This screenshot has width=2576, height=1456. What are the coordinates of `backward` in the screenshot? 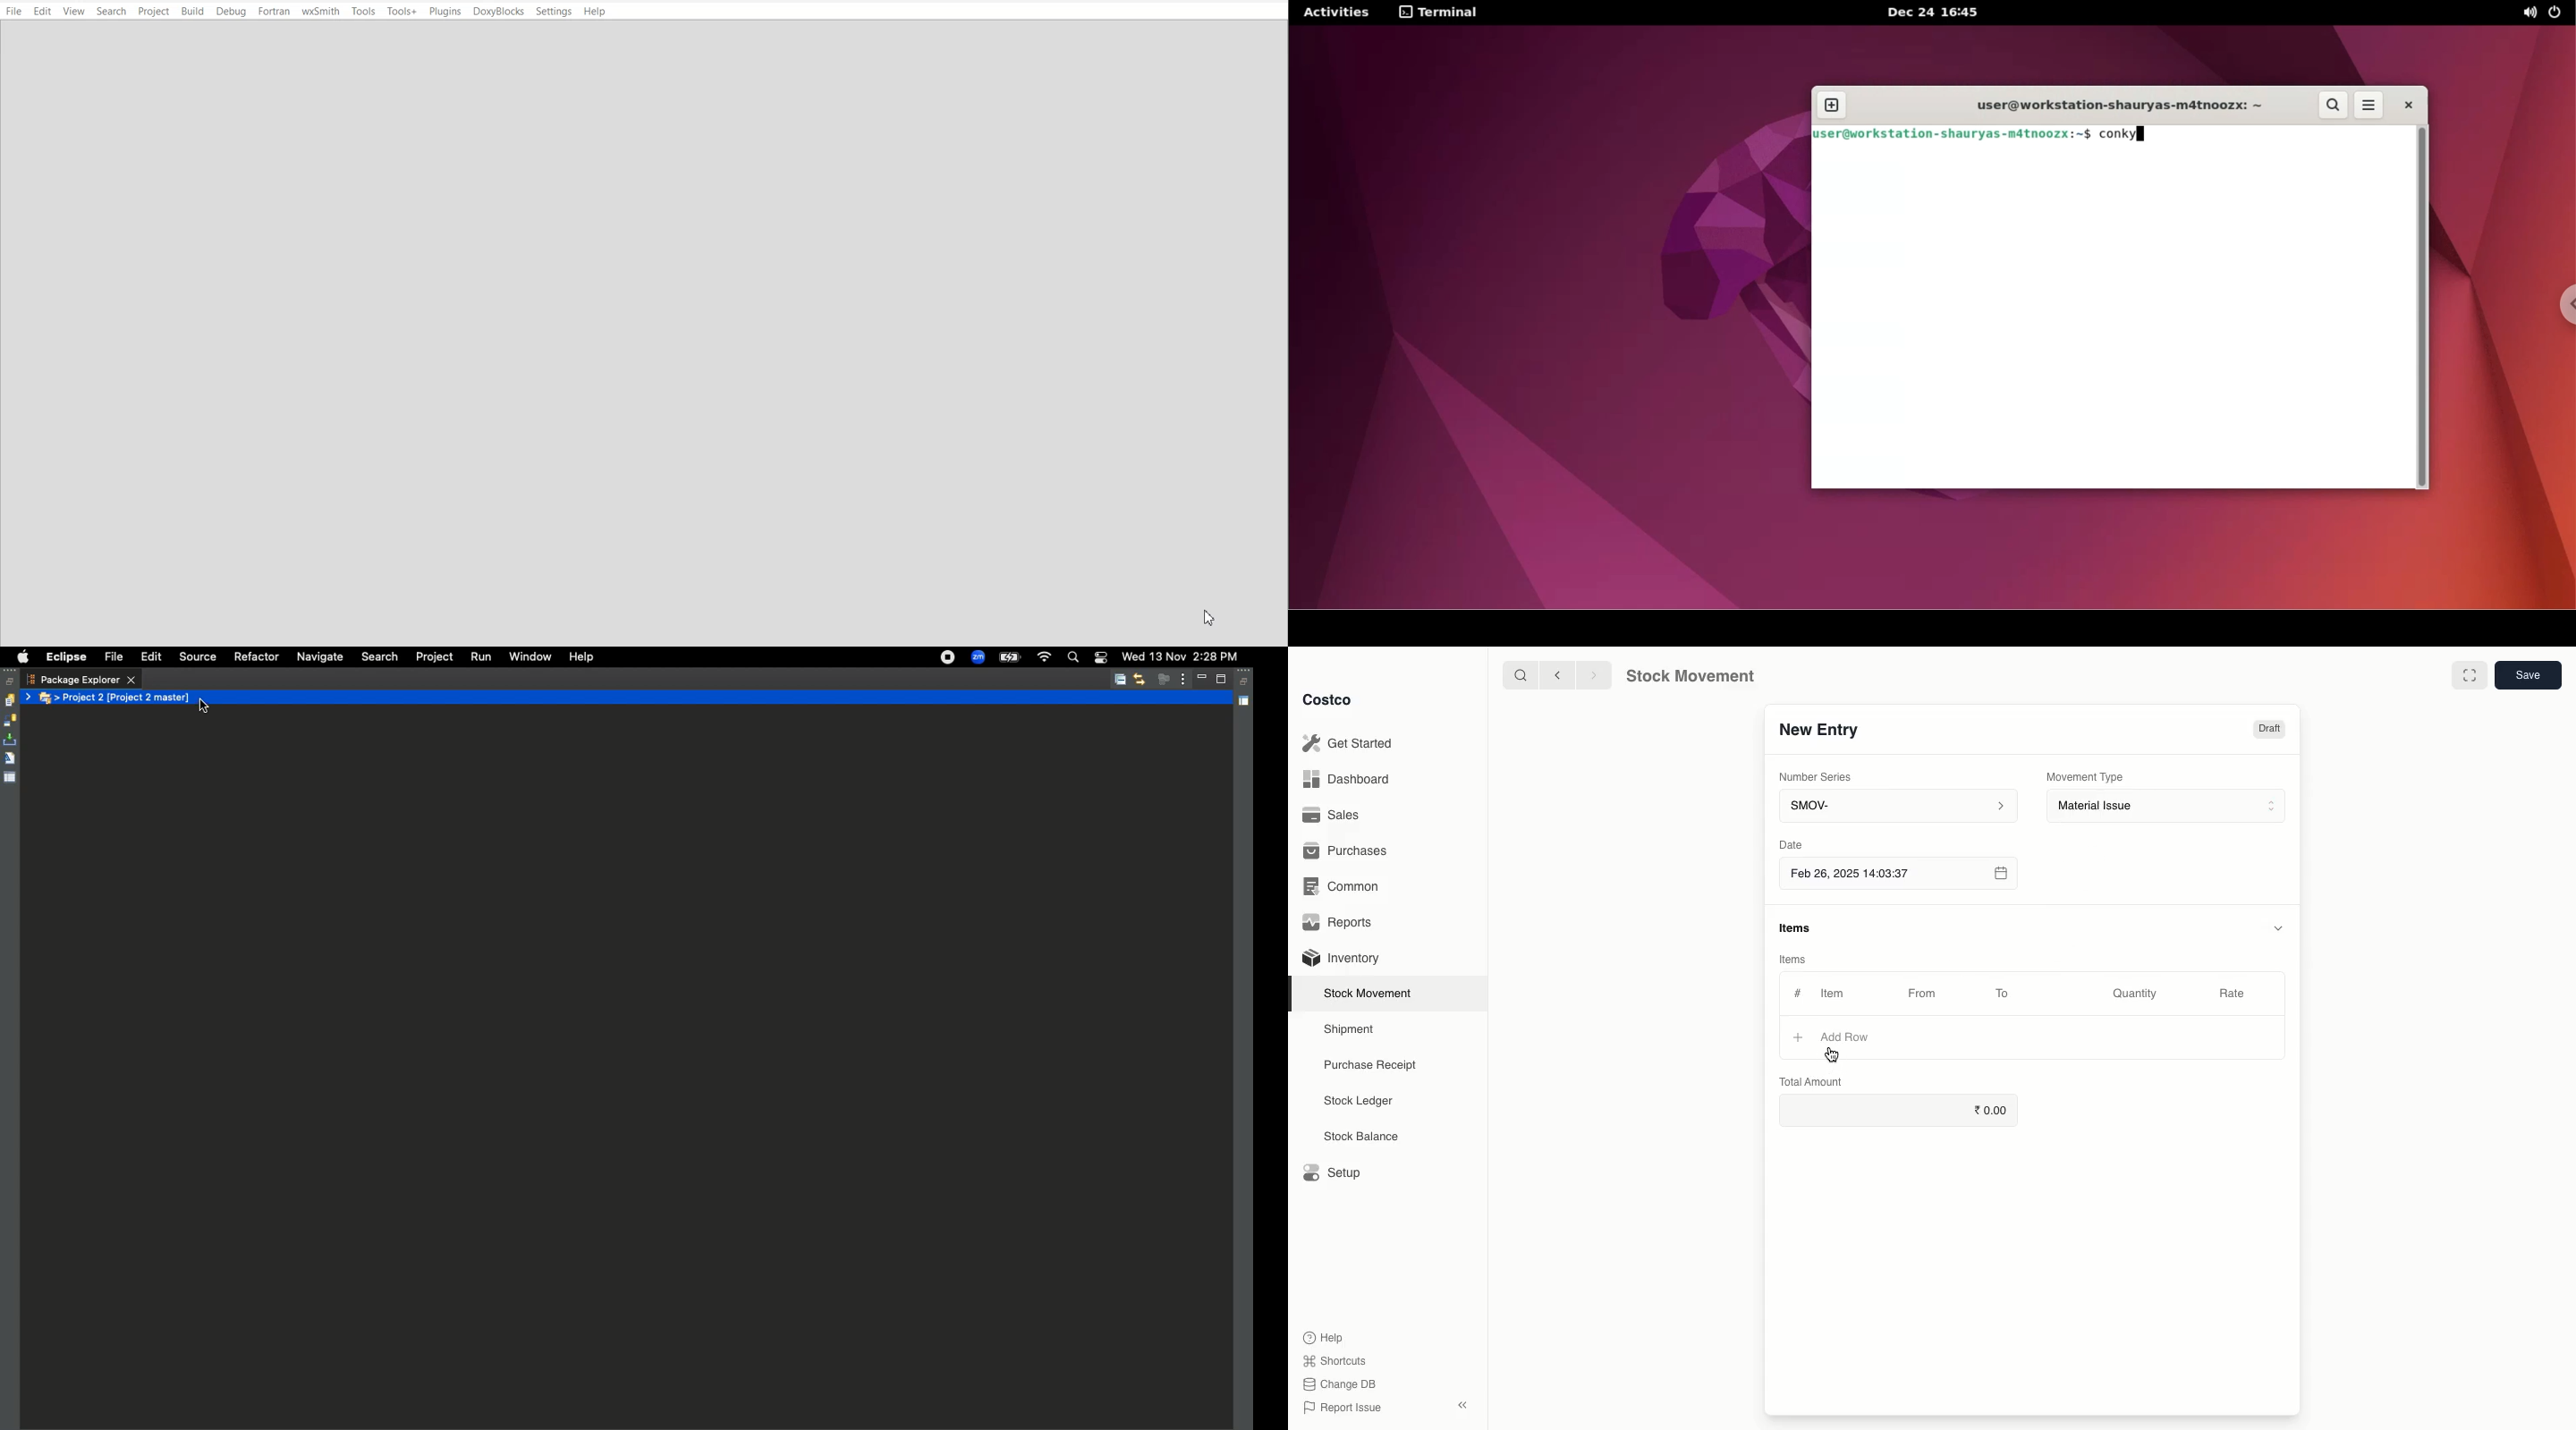 It's located at (1560, 676).